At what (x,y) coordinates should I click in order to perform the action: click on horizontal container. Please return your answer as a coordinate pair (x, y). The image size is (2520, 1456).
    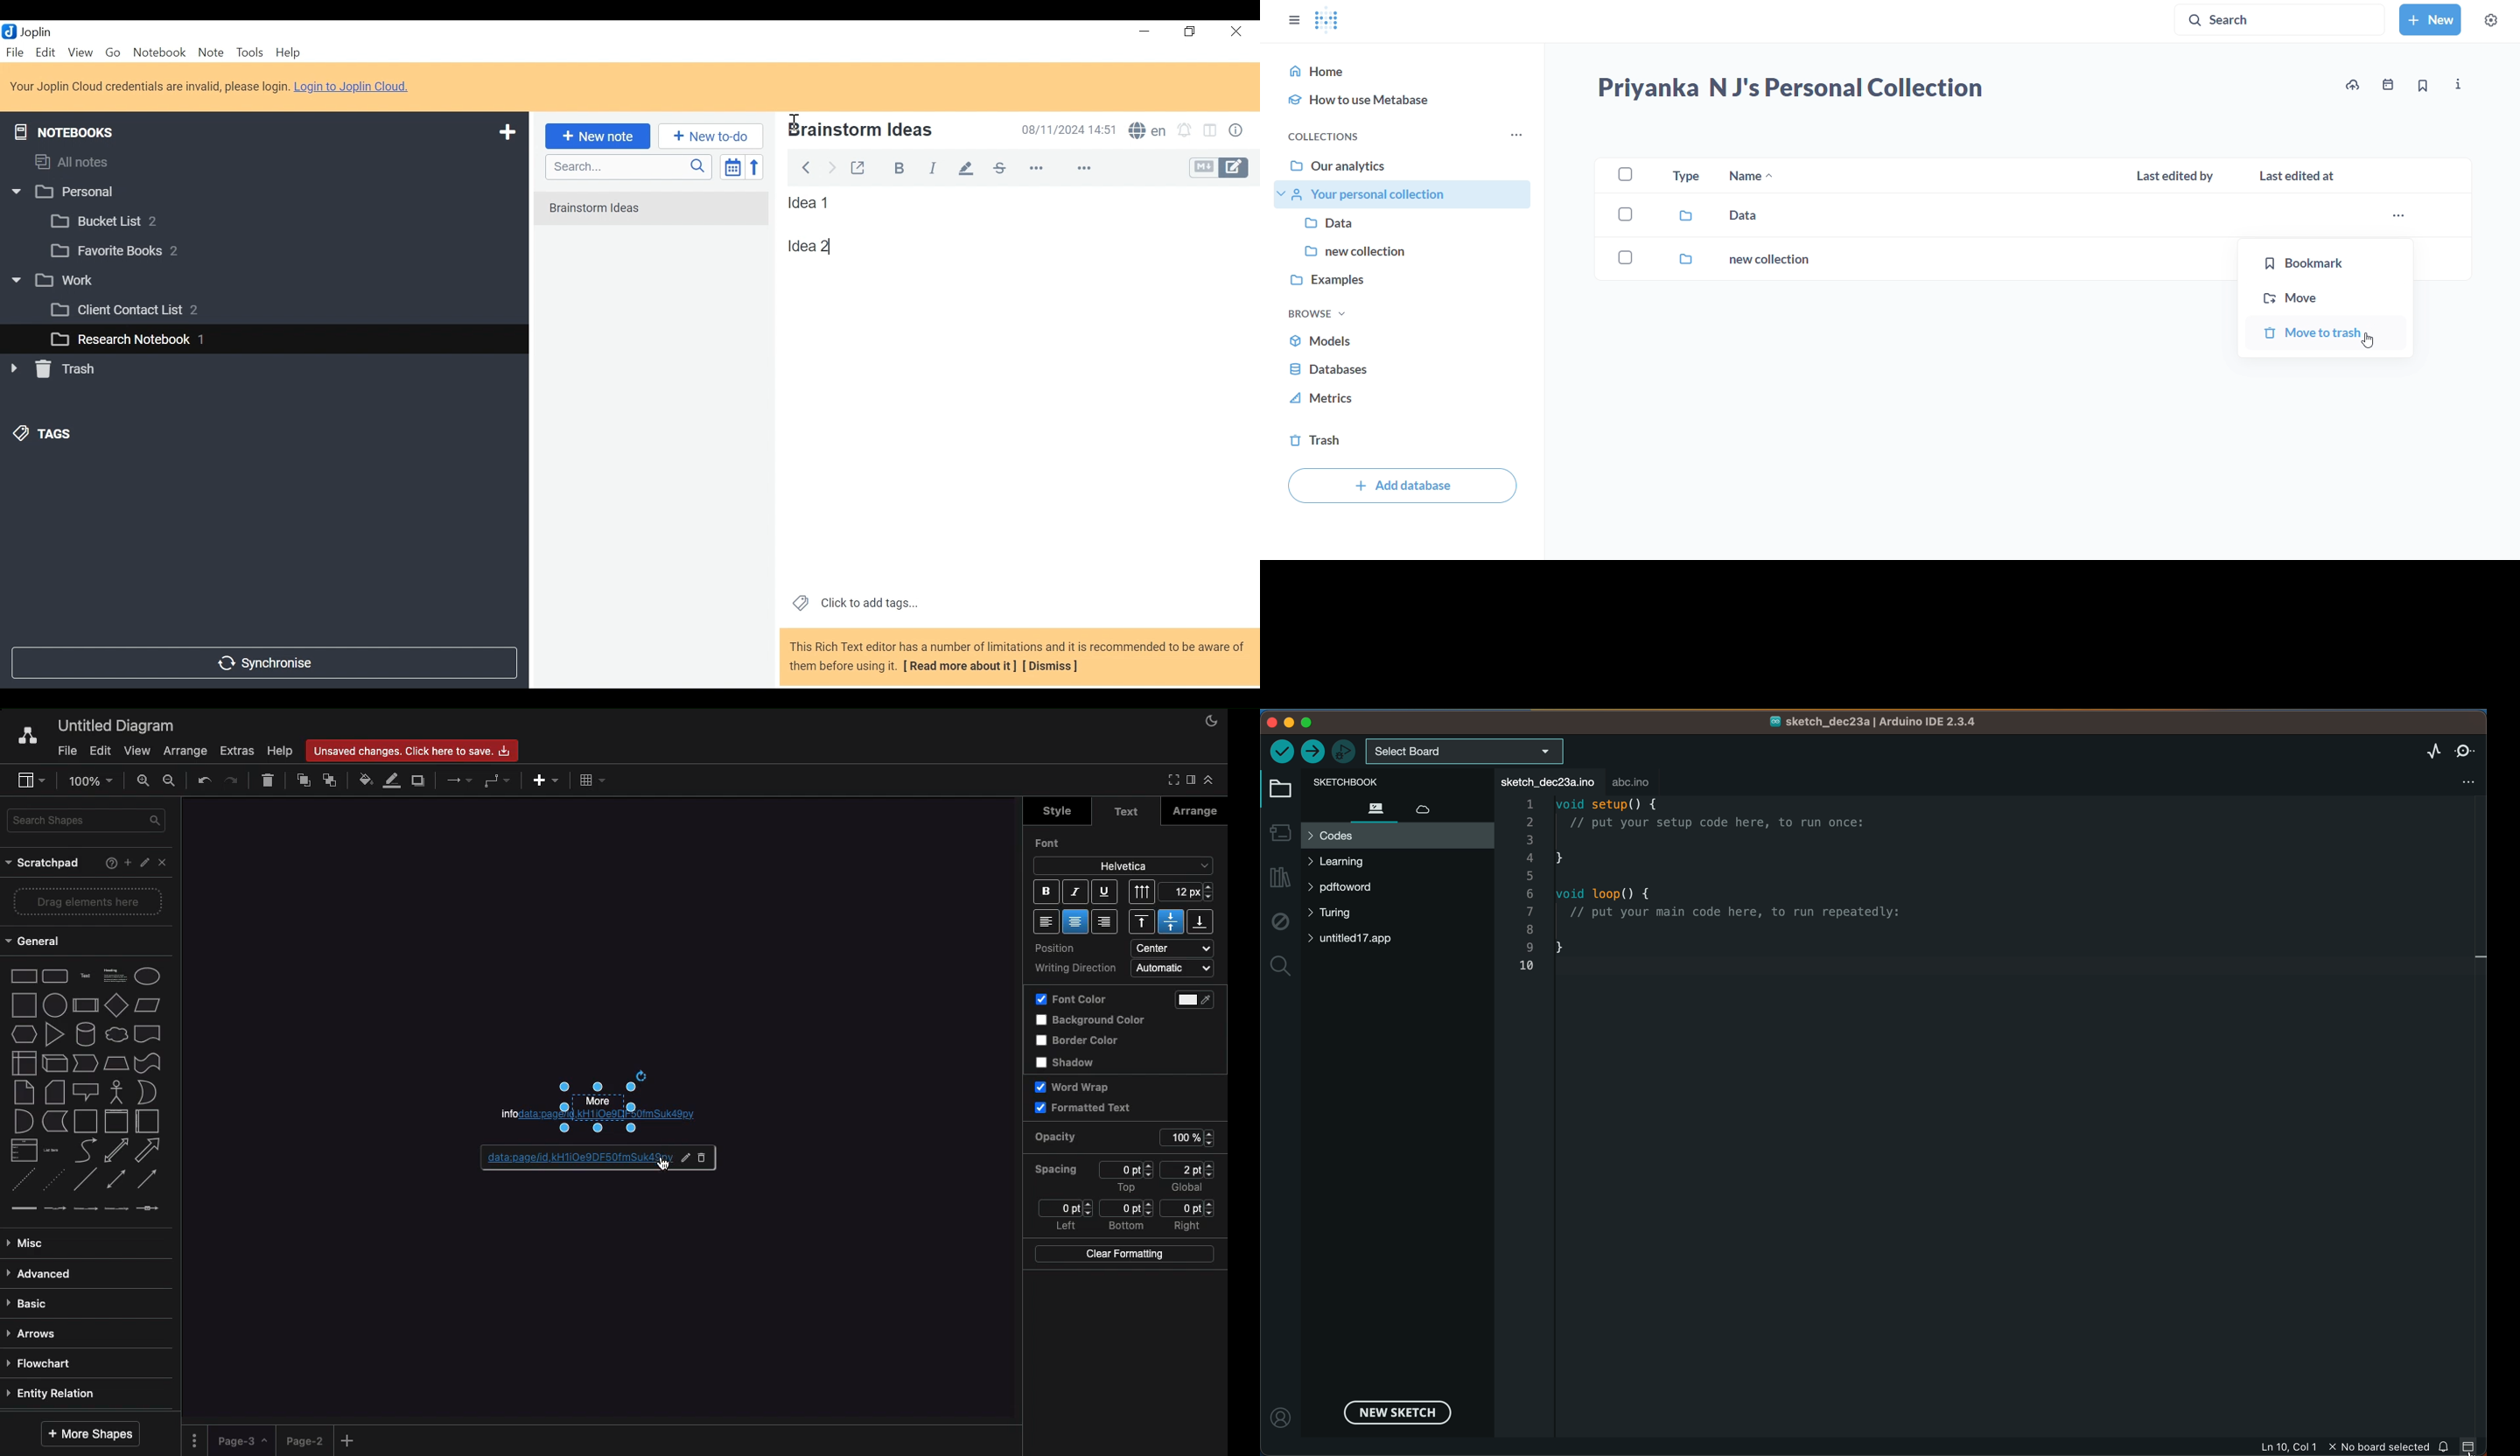
    Looking at the image, I should click on (148, 1121).